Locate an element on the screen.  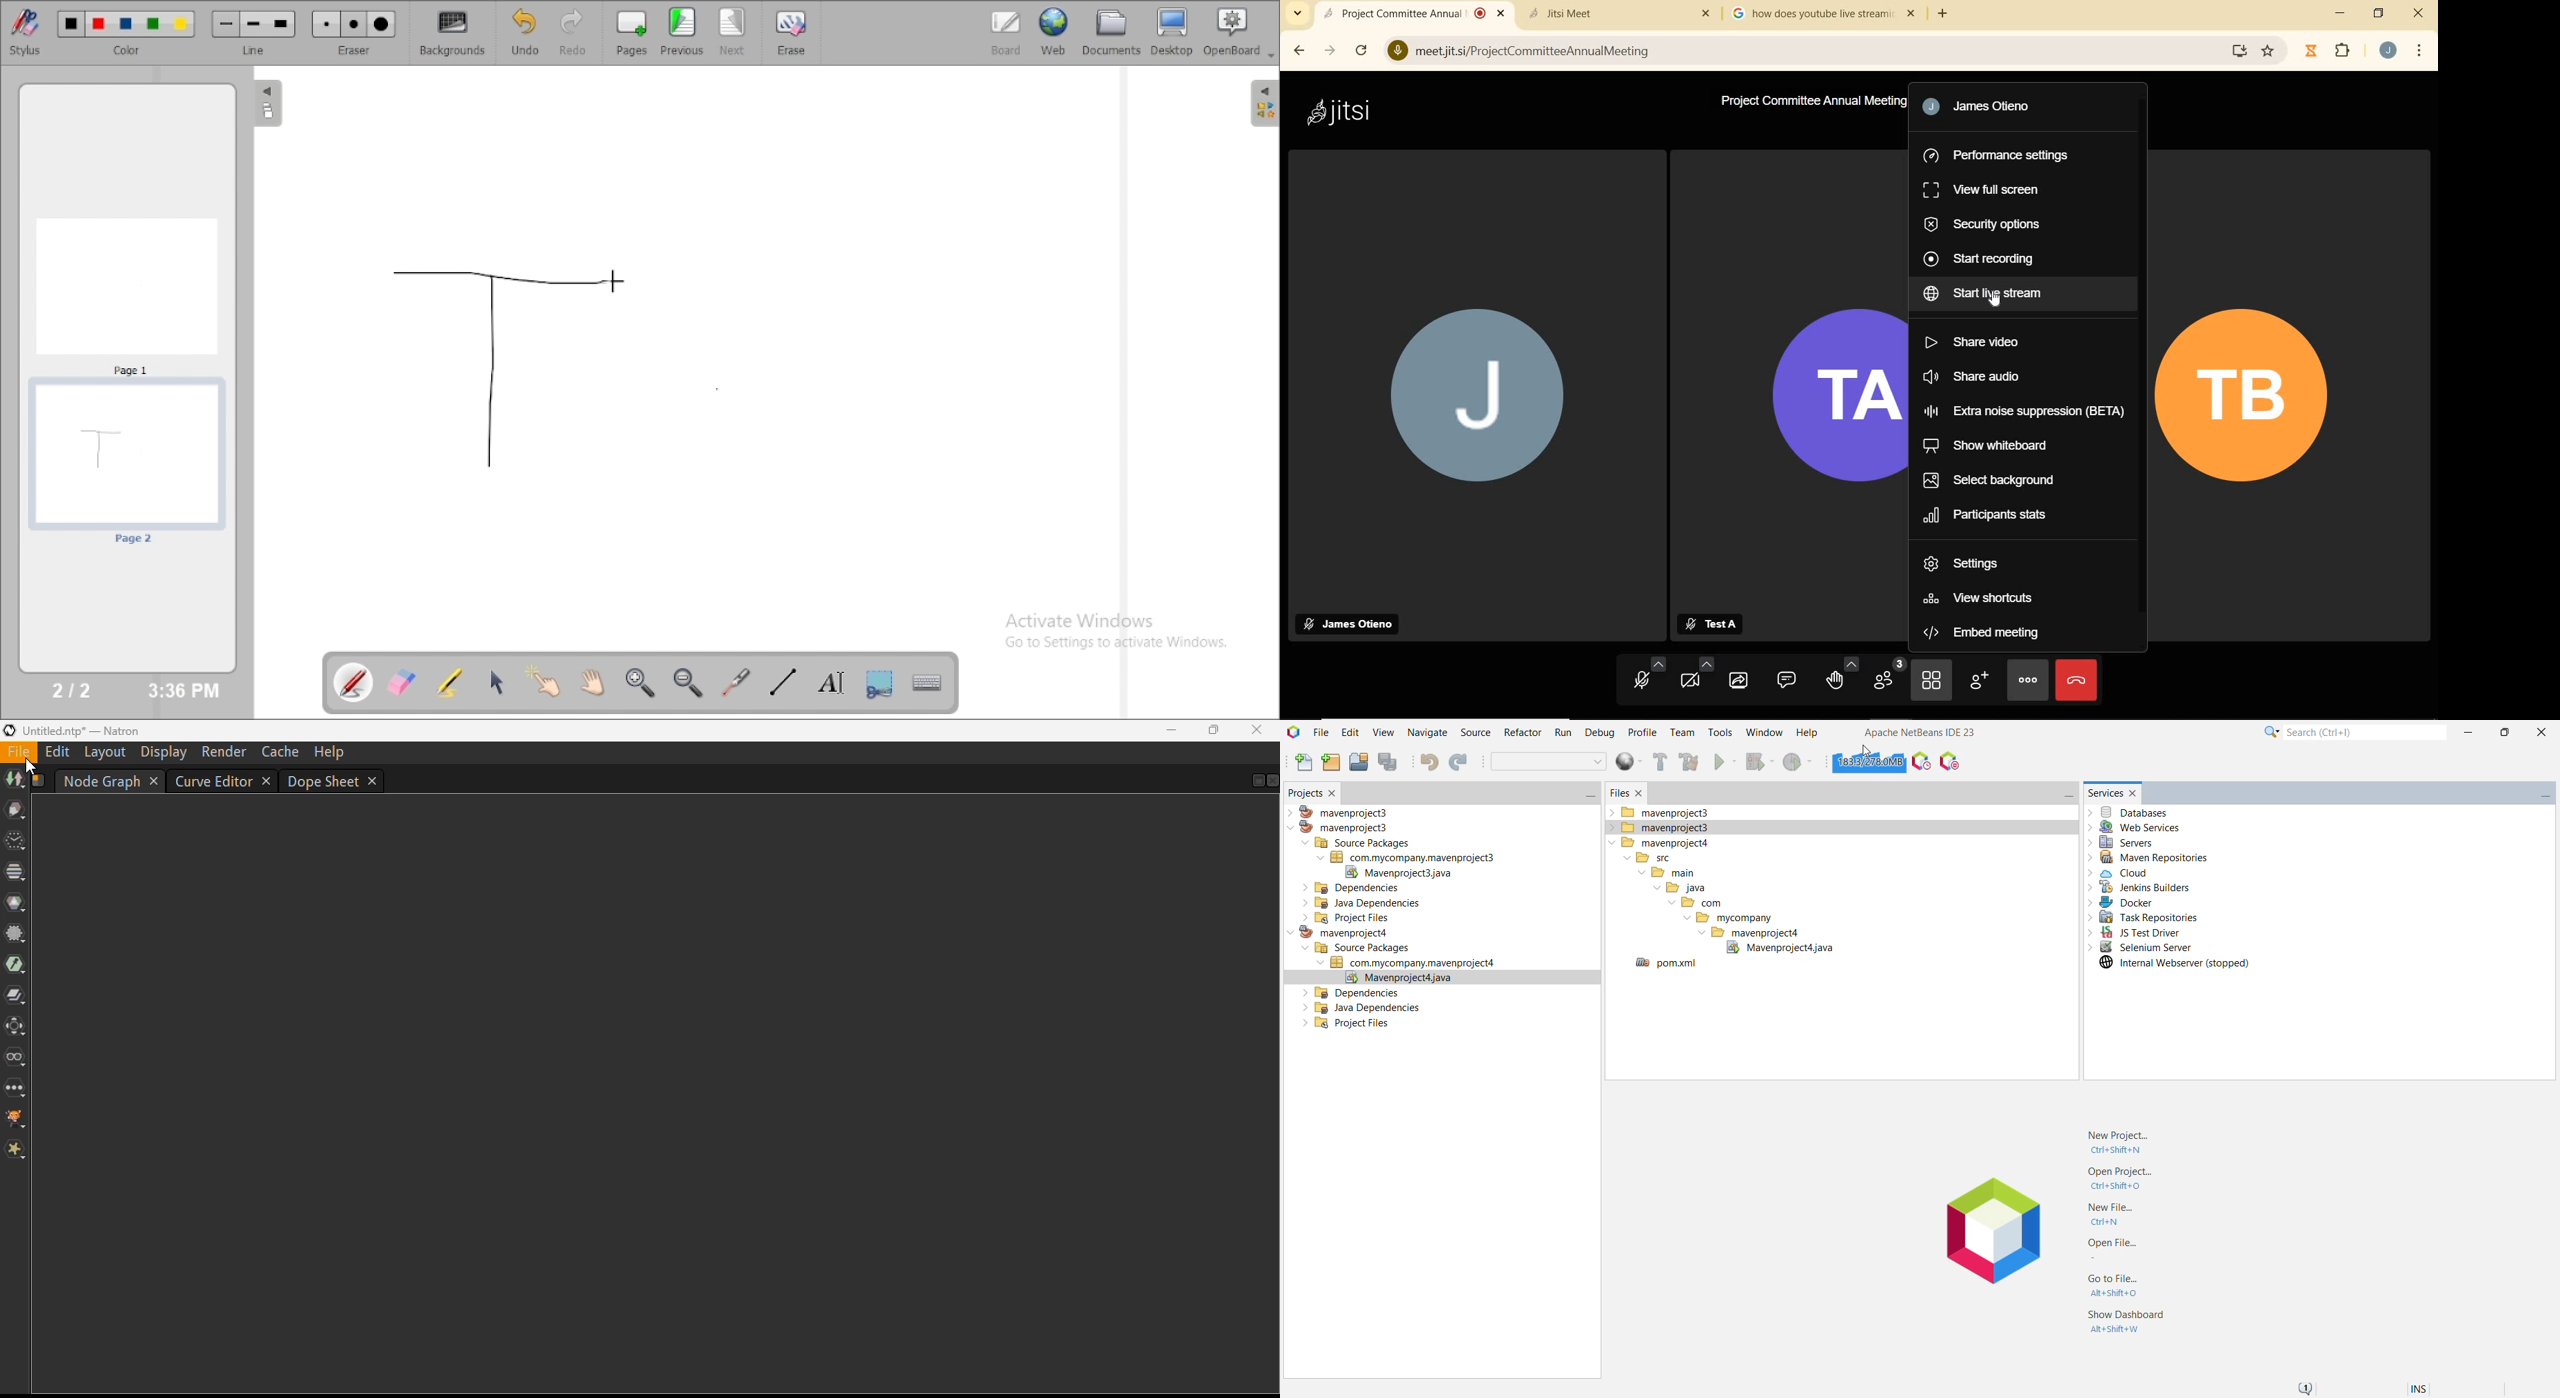
backgrounds is located at coordinates (454, 33).